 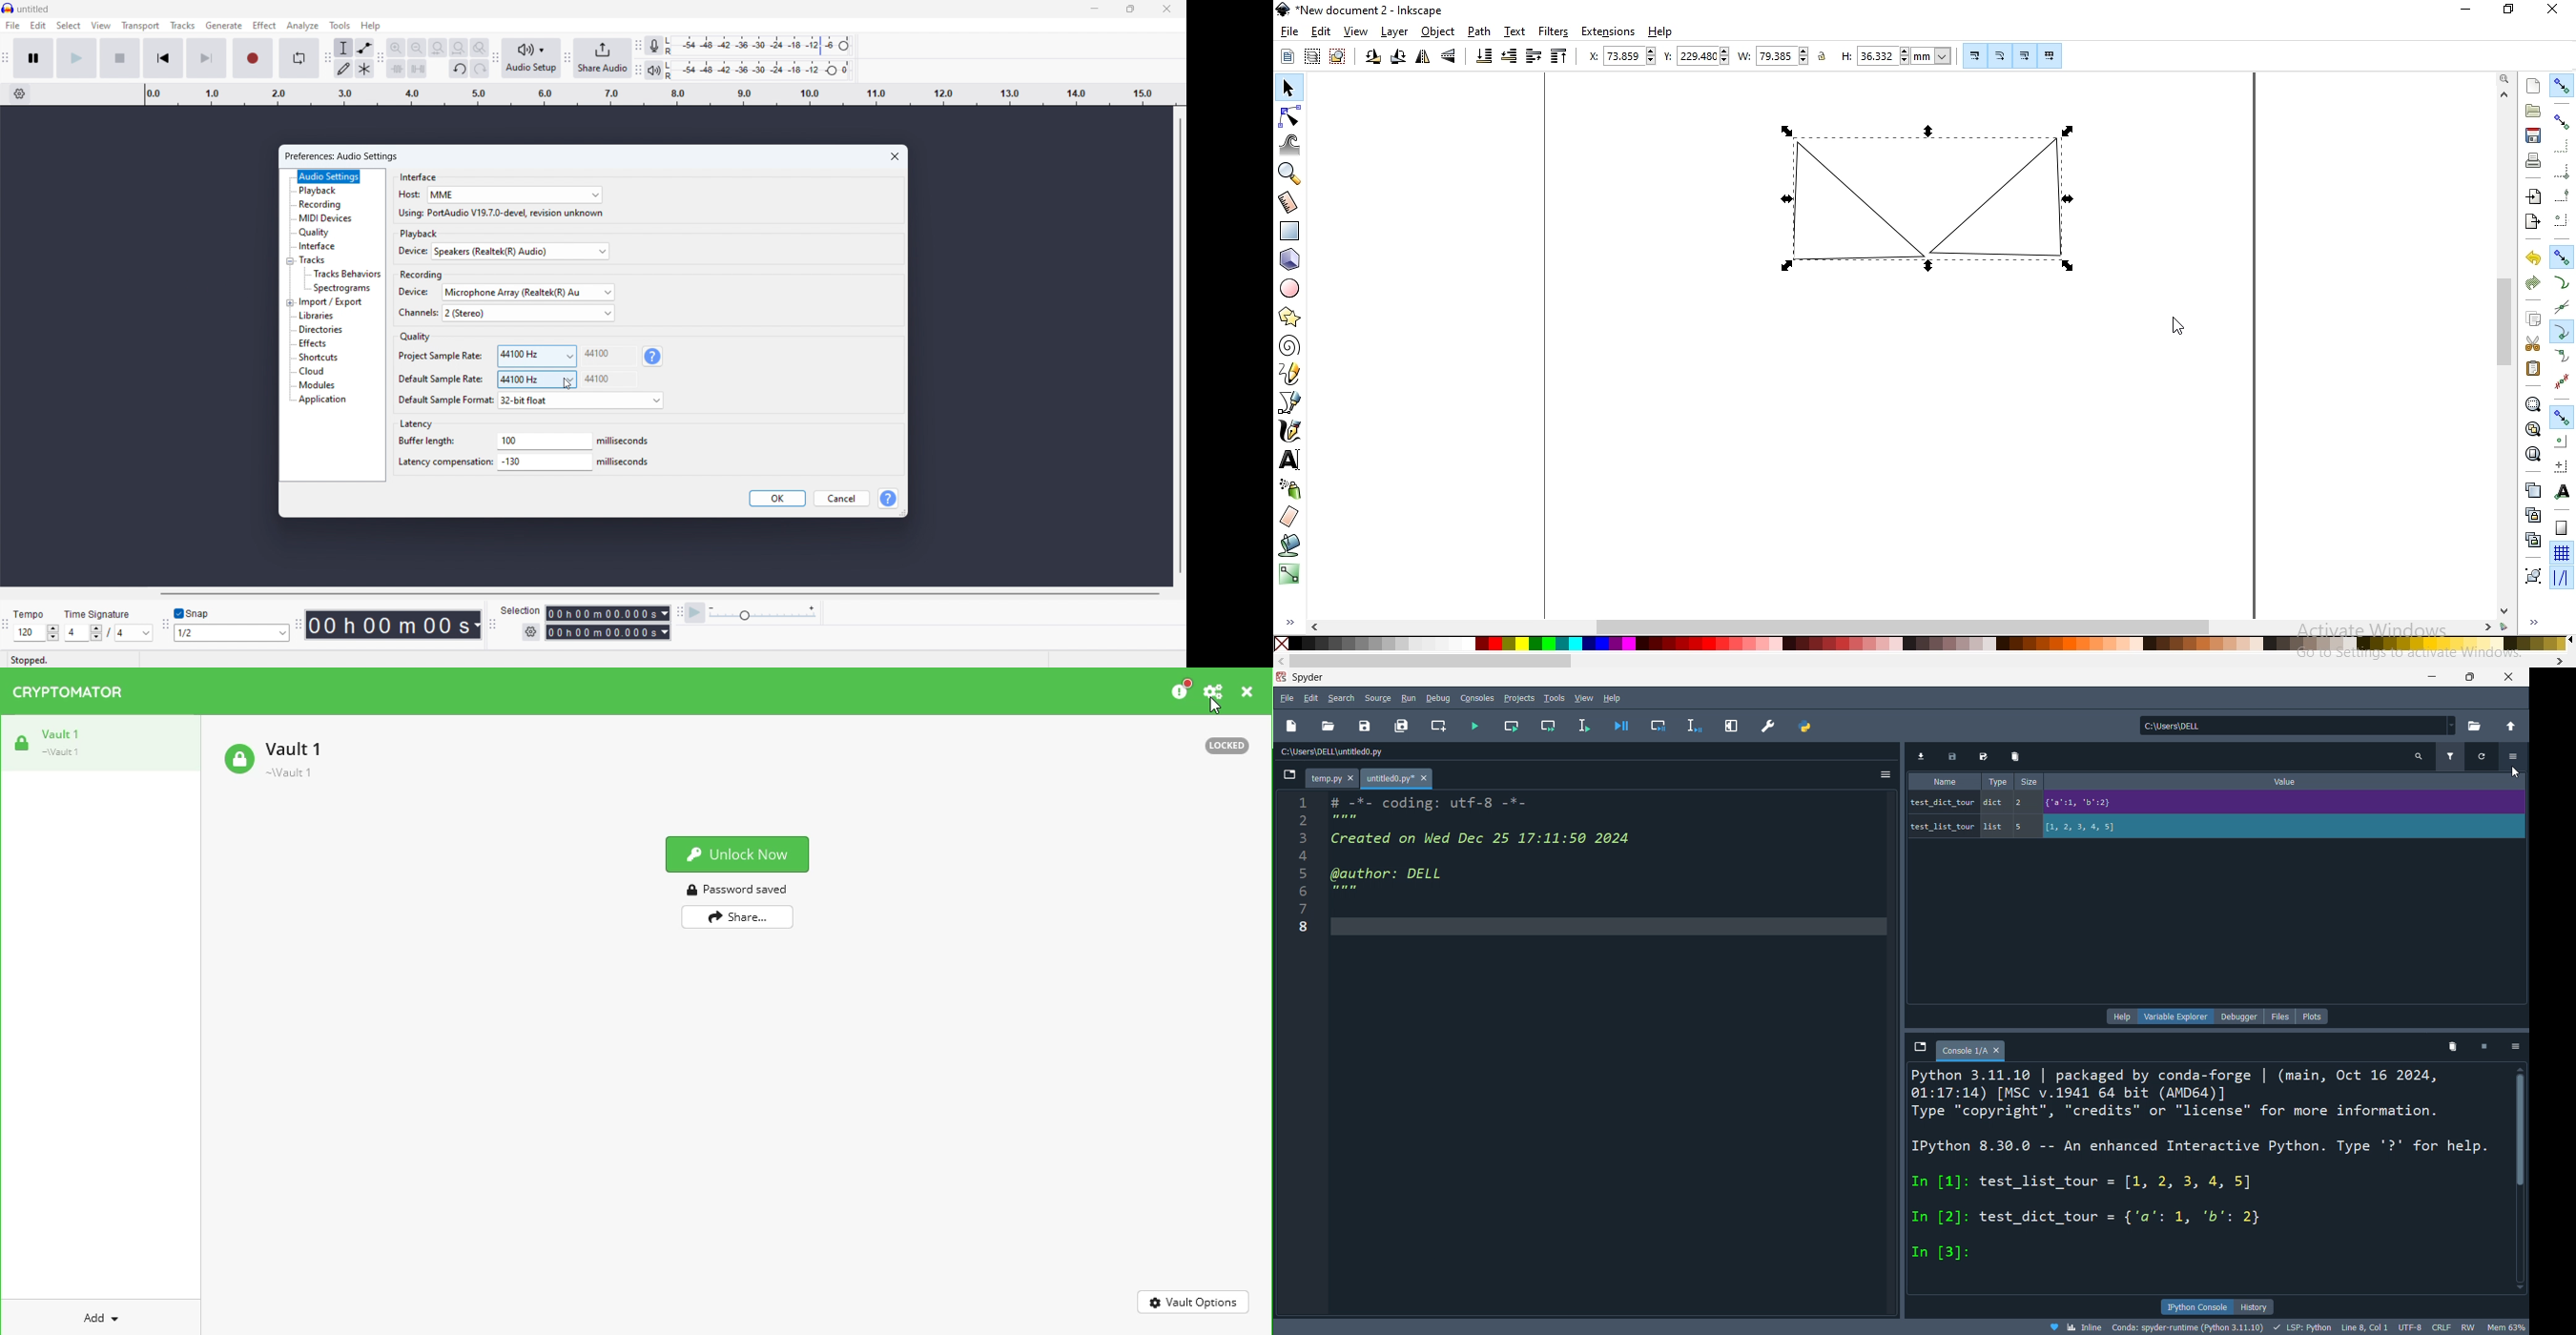 I want to click on search, so click(x=1339, y=698).